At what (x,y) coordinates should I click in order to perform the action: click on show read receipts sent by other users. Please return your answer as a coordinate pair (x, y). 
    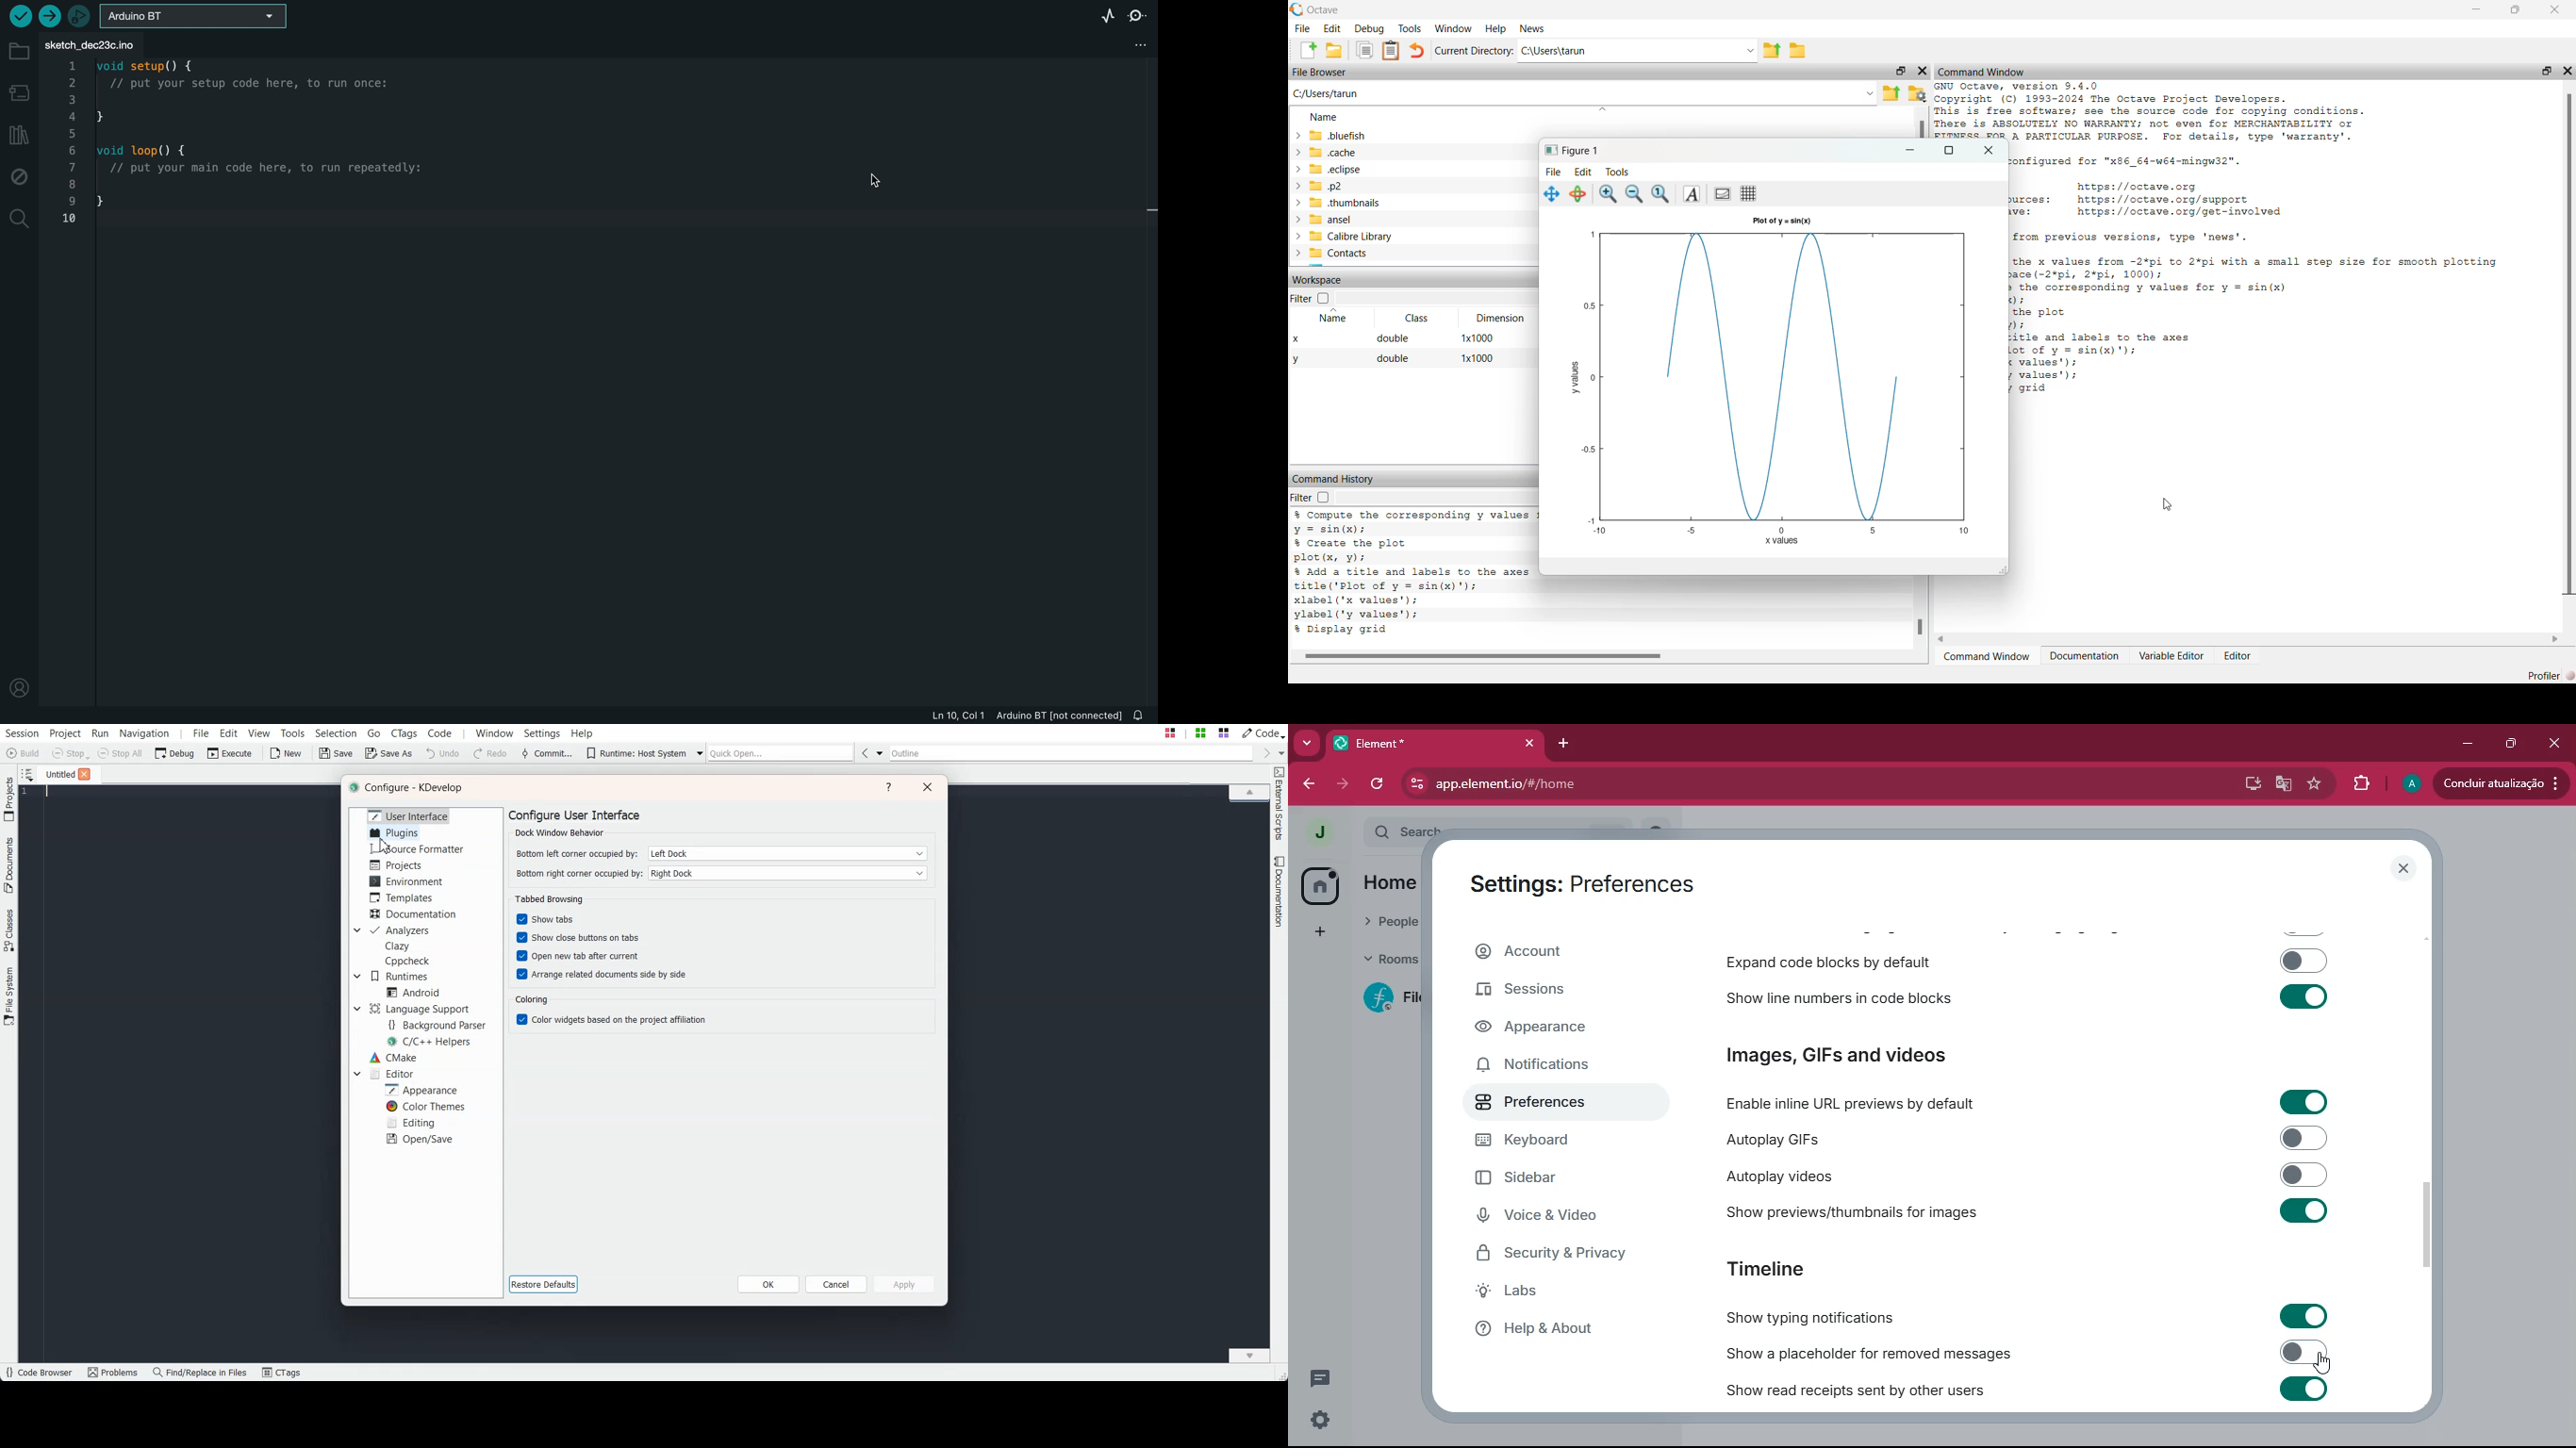
    Looking at the image, I should click on (1882, 1389).